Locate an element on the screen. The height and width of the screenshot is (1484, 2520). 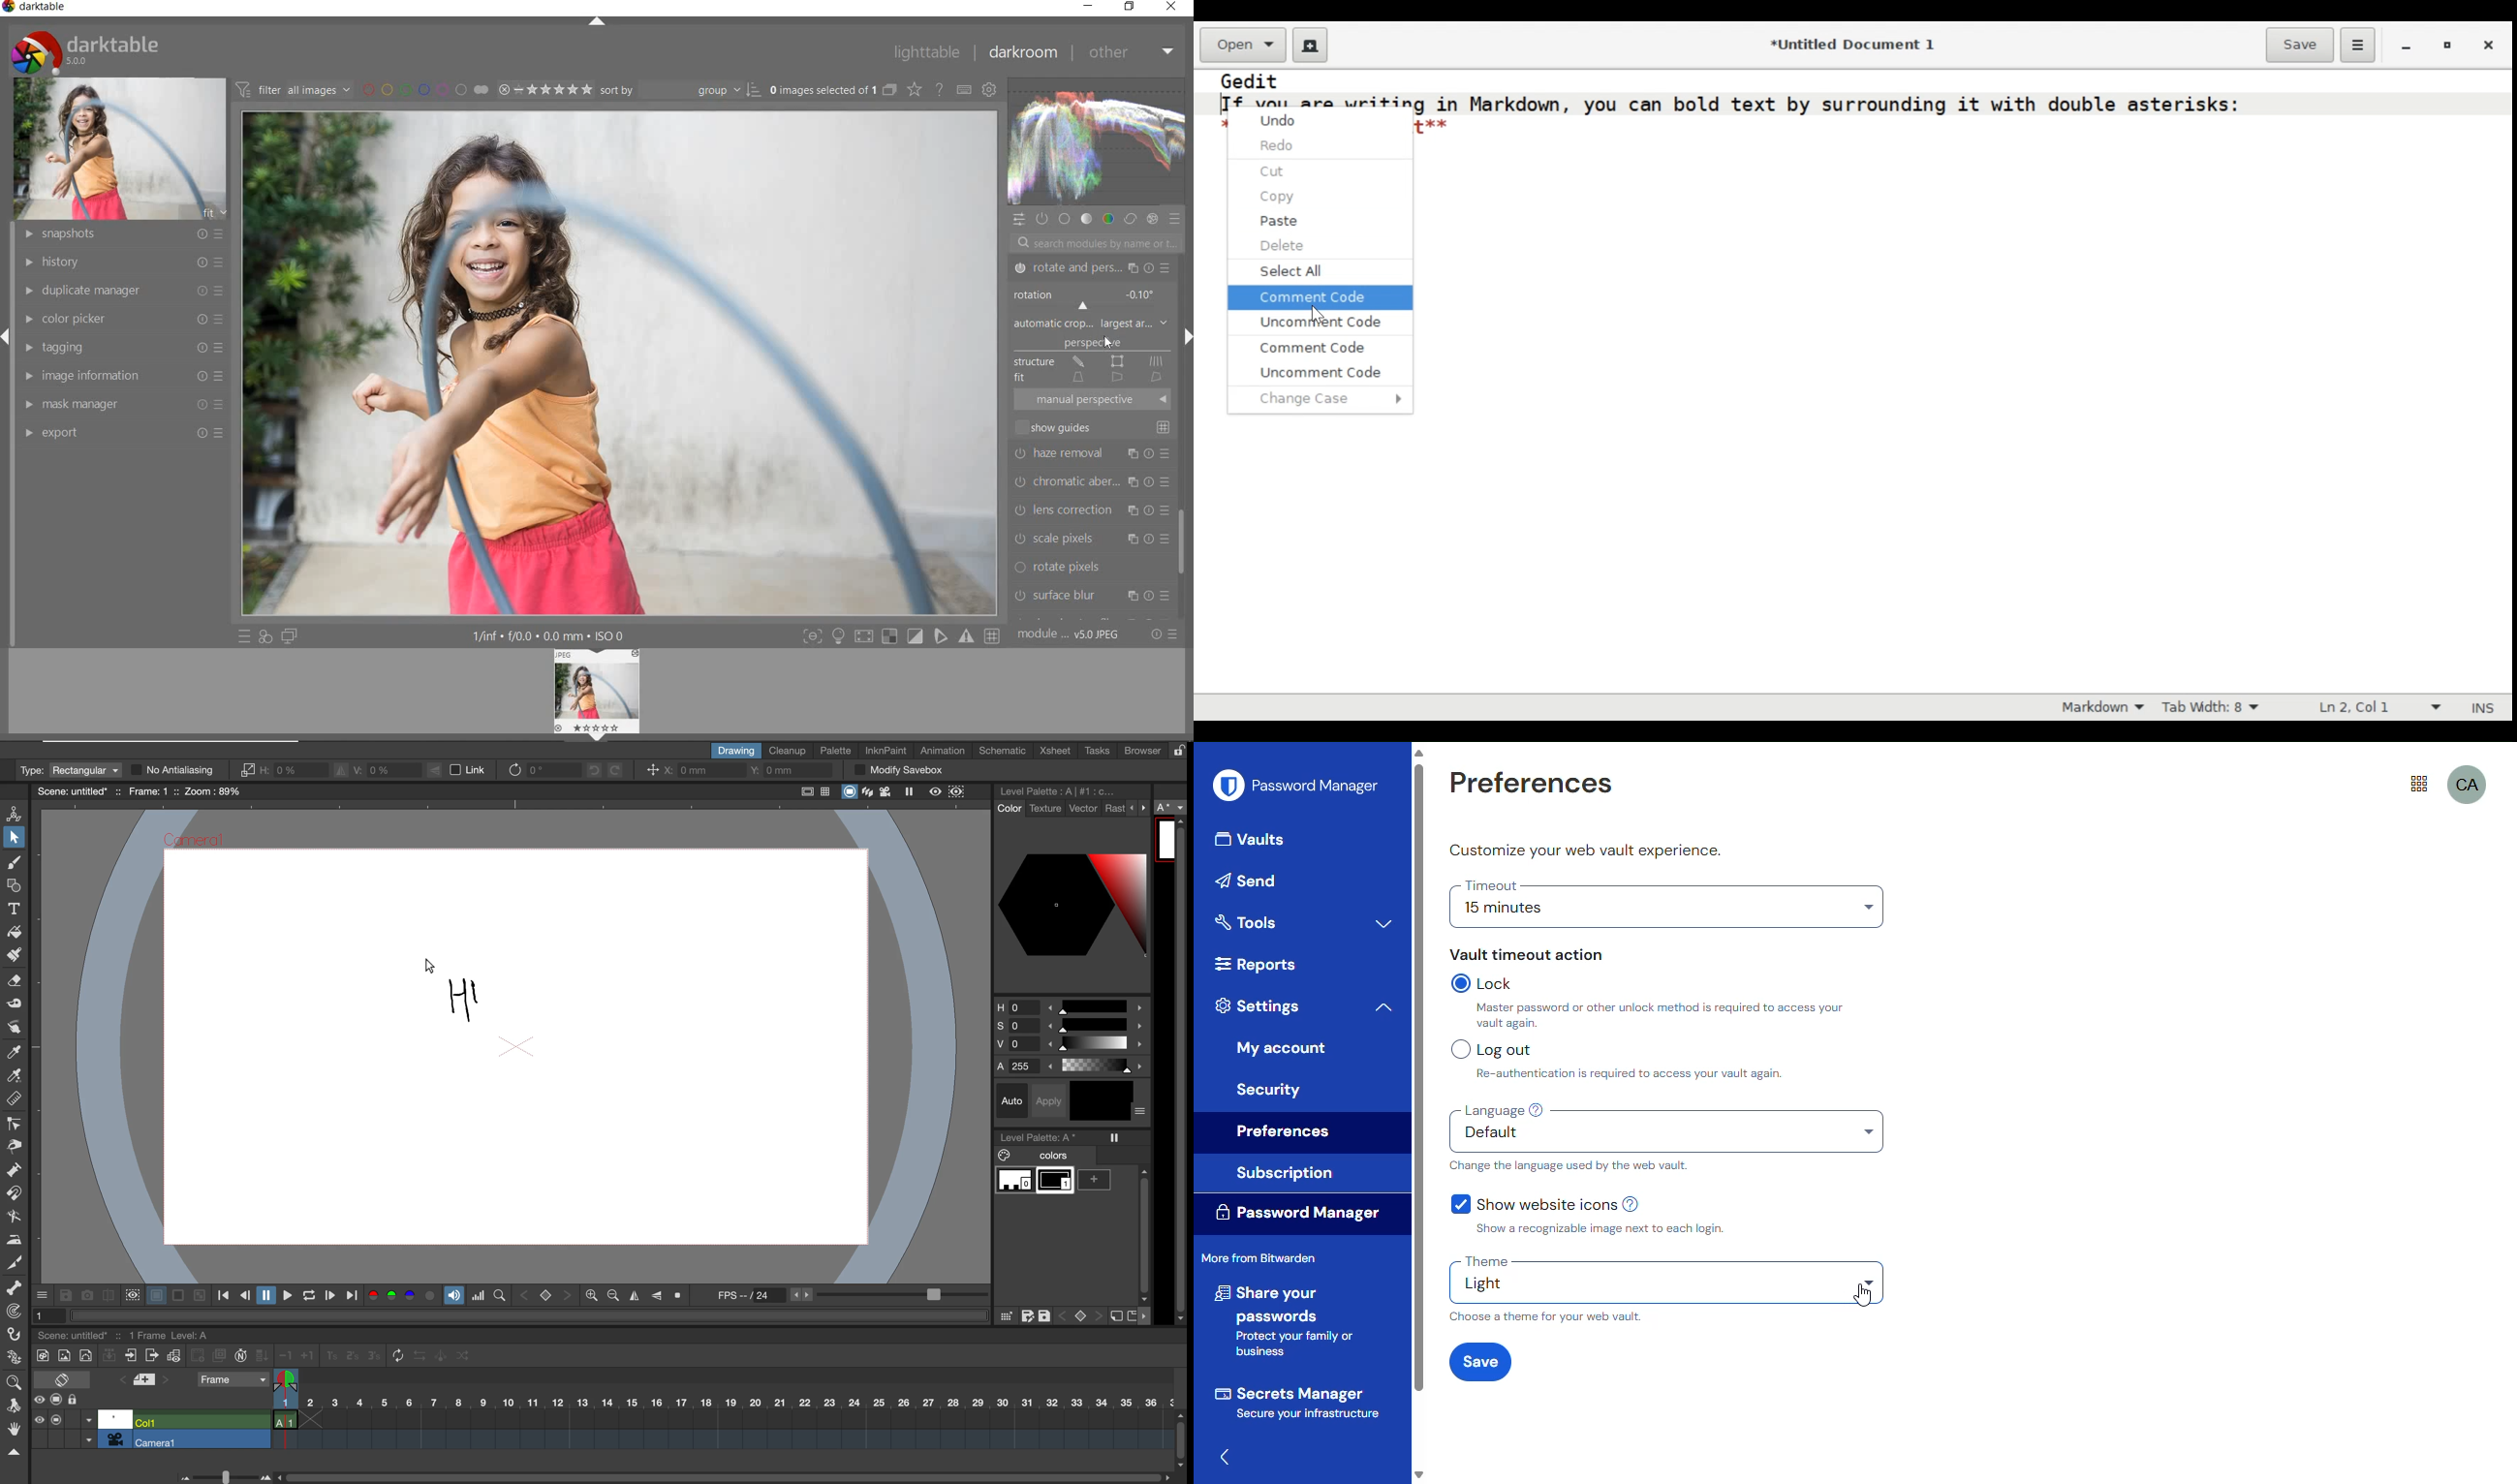
locator is located at coordinates (500, 1294).